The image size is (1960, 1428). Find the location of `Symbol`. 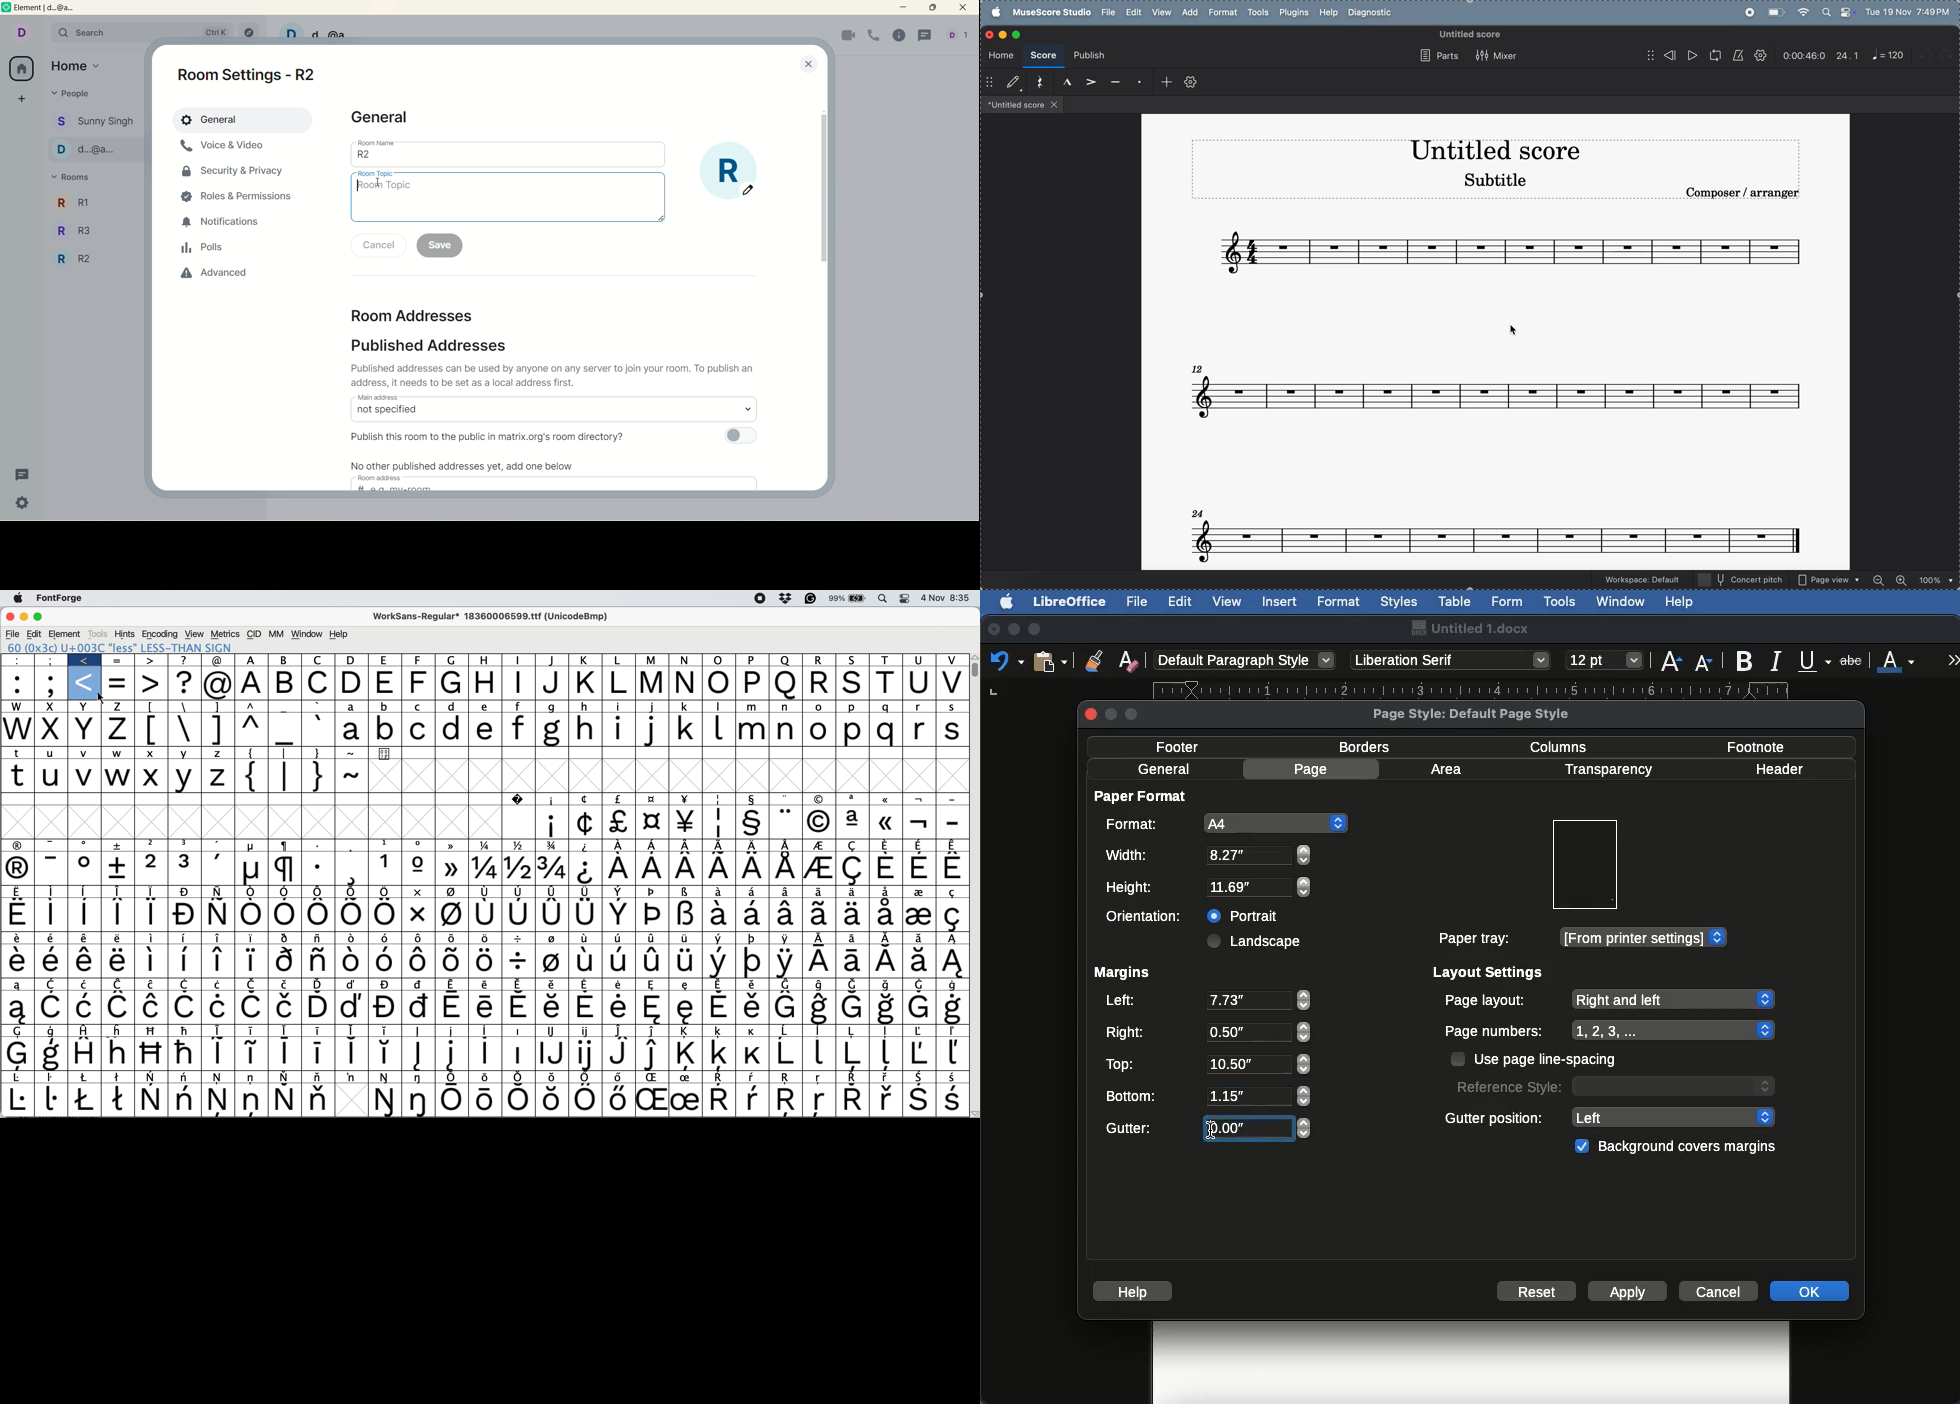

Symbol is located at coordinates (920, 869).